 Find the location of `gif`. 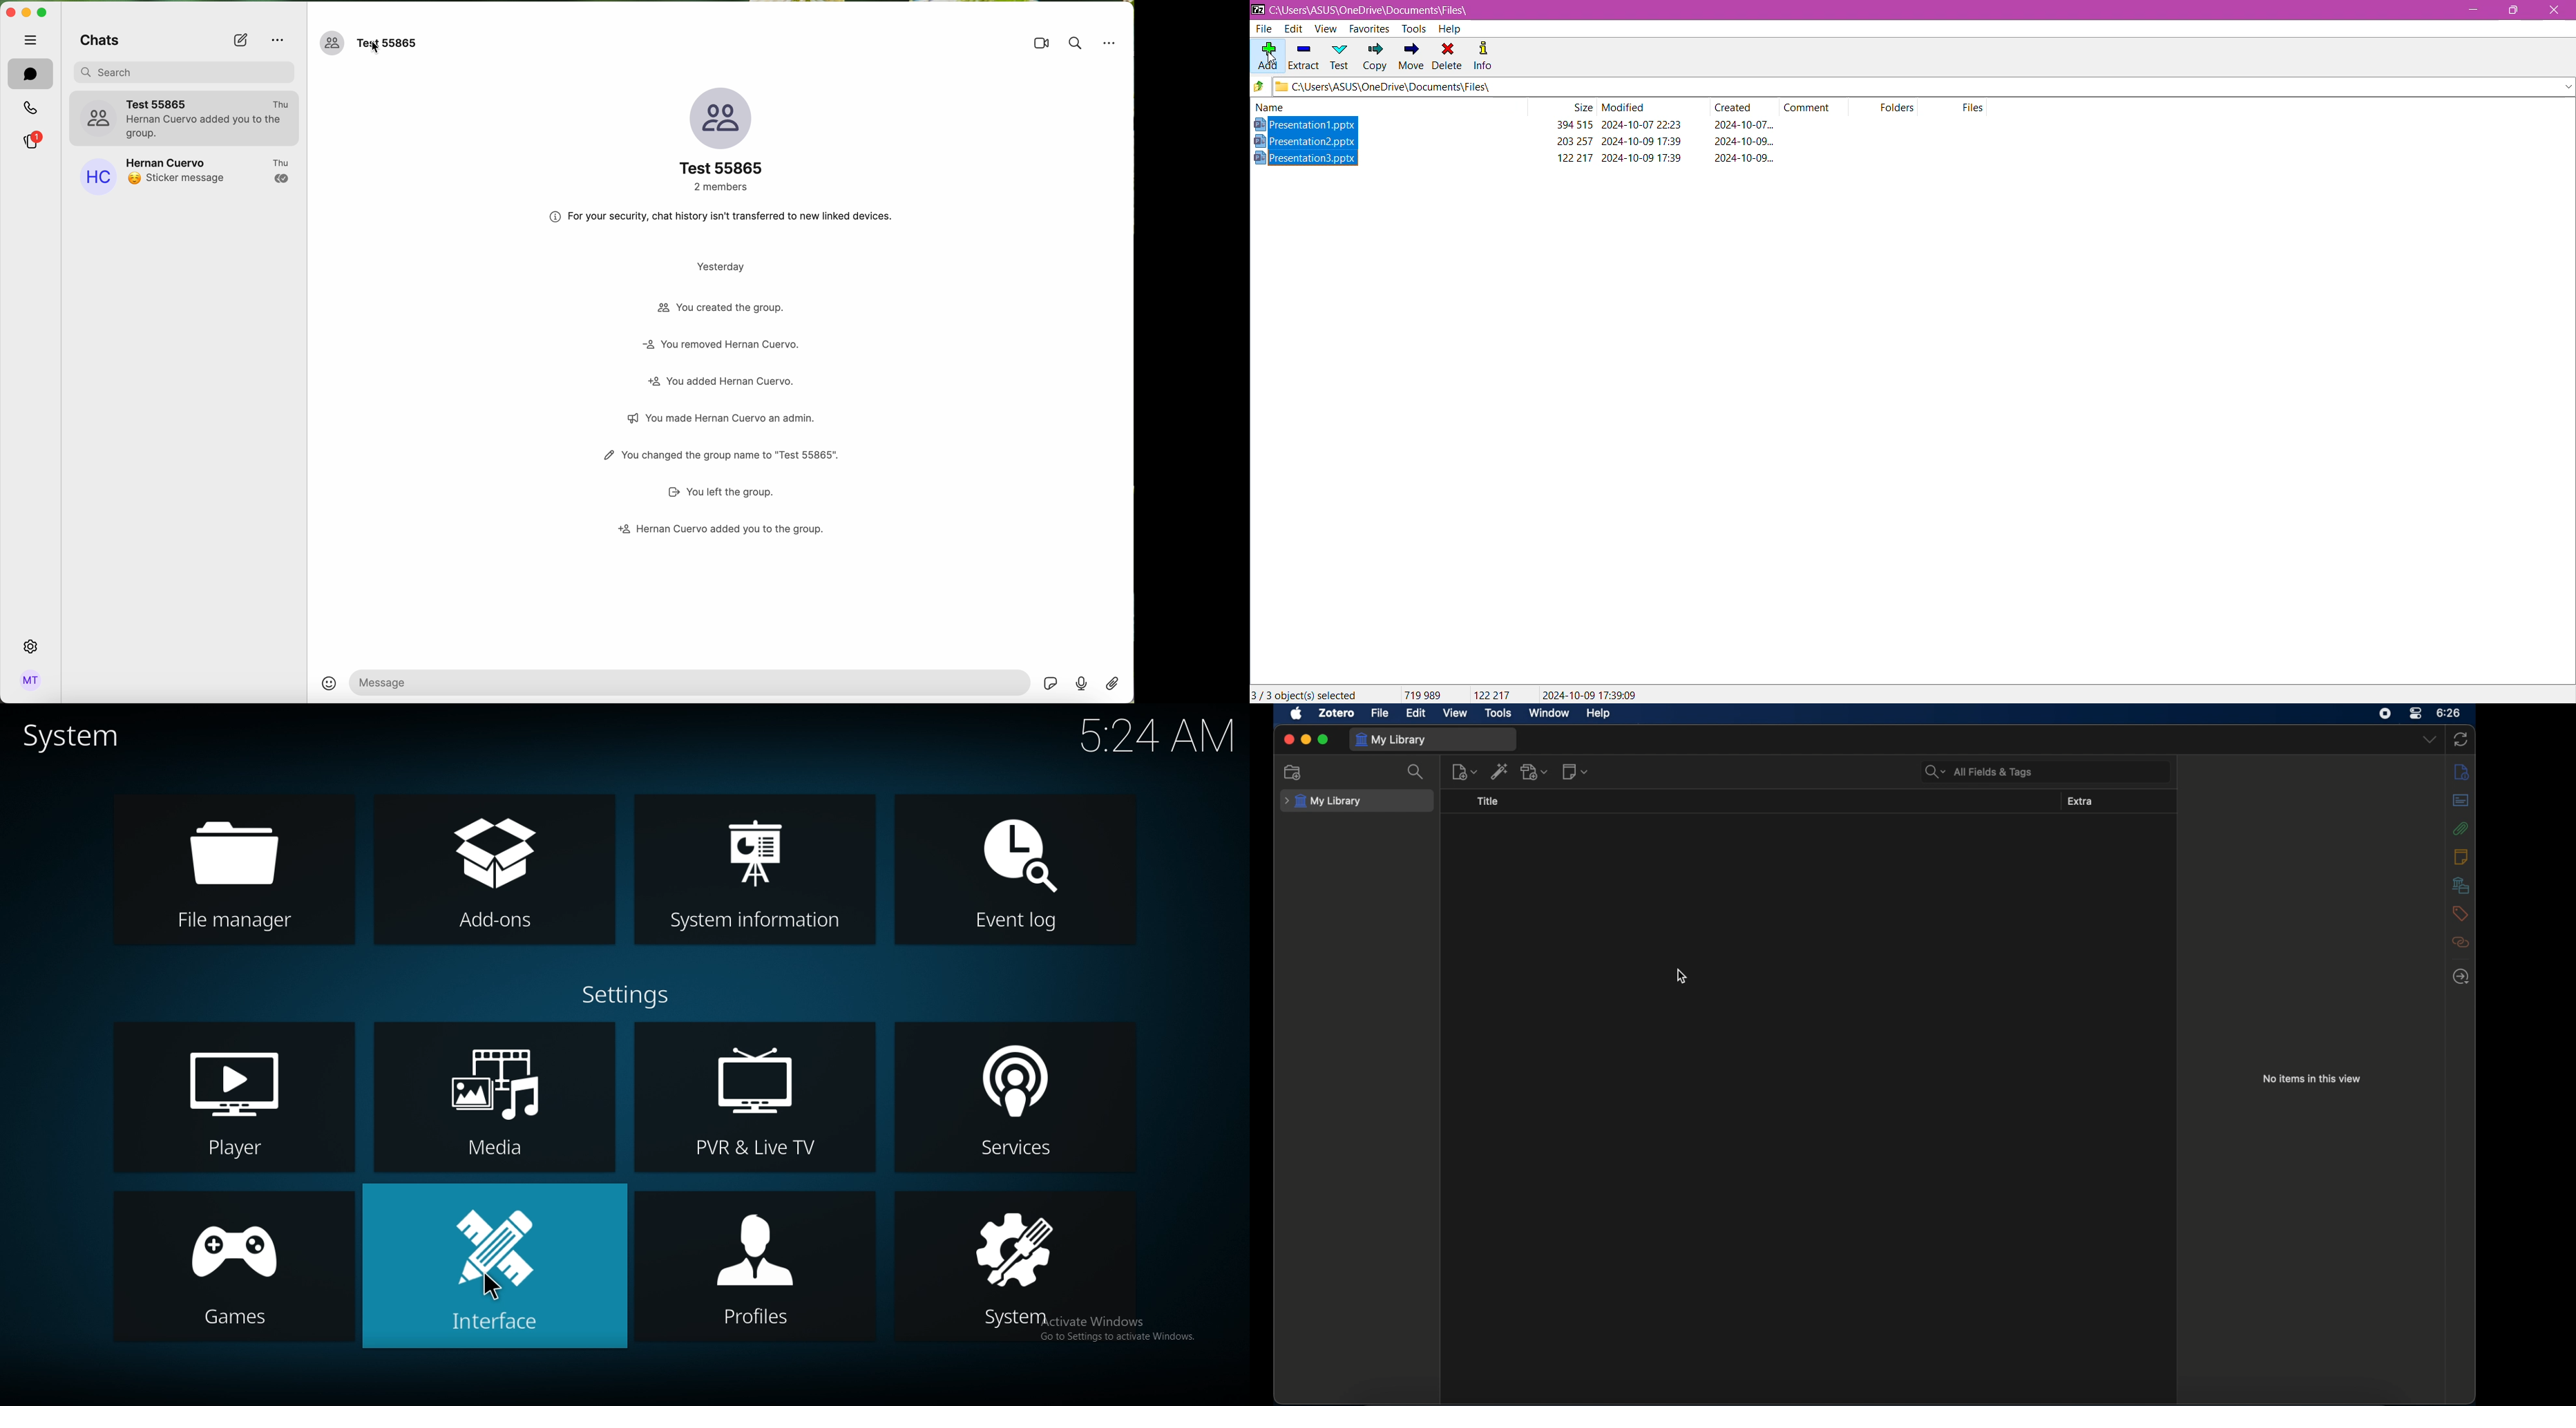

gif is located at coordinates (1051, 683).